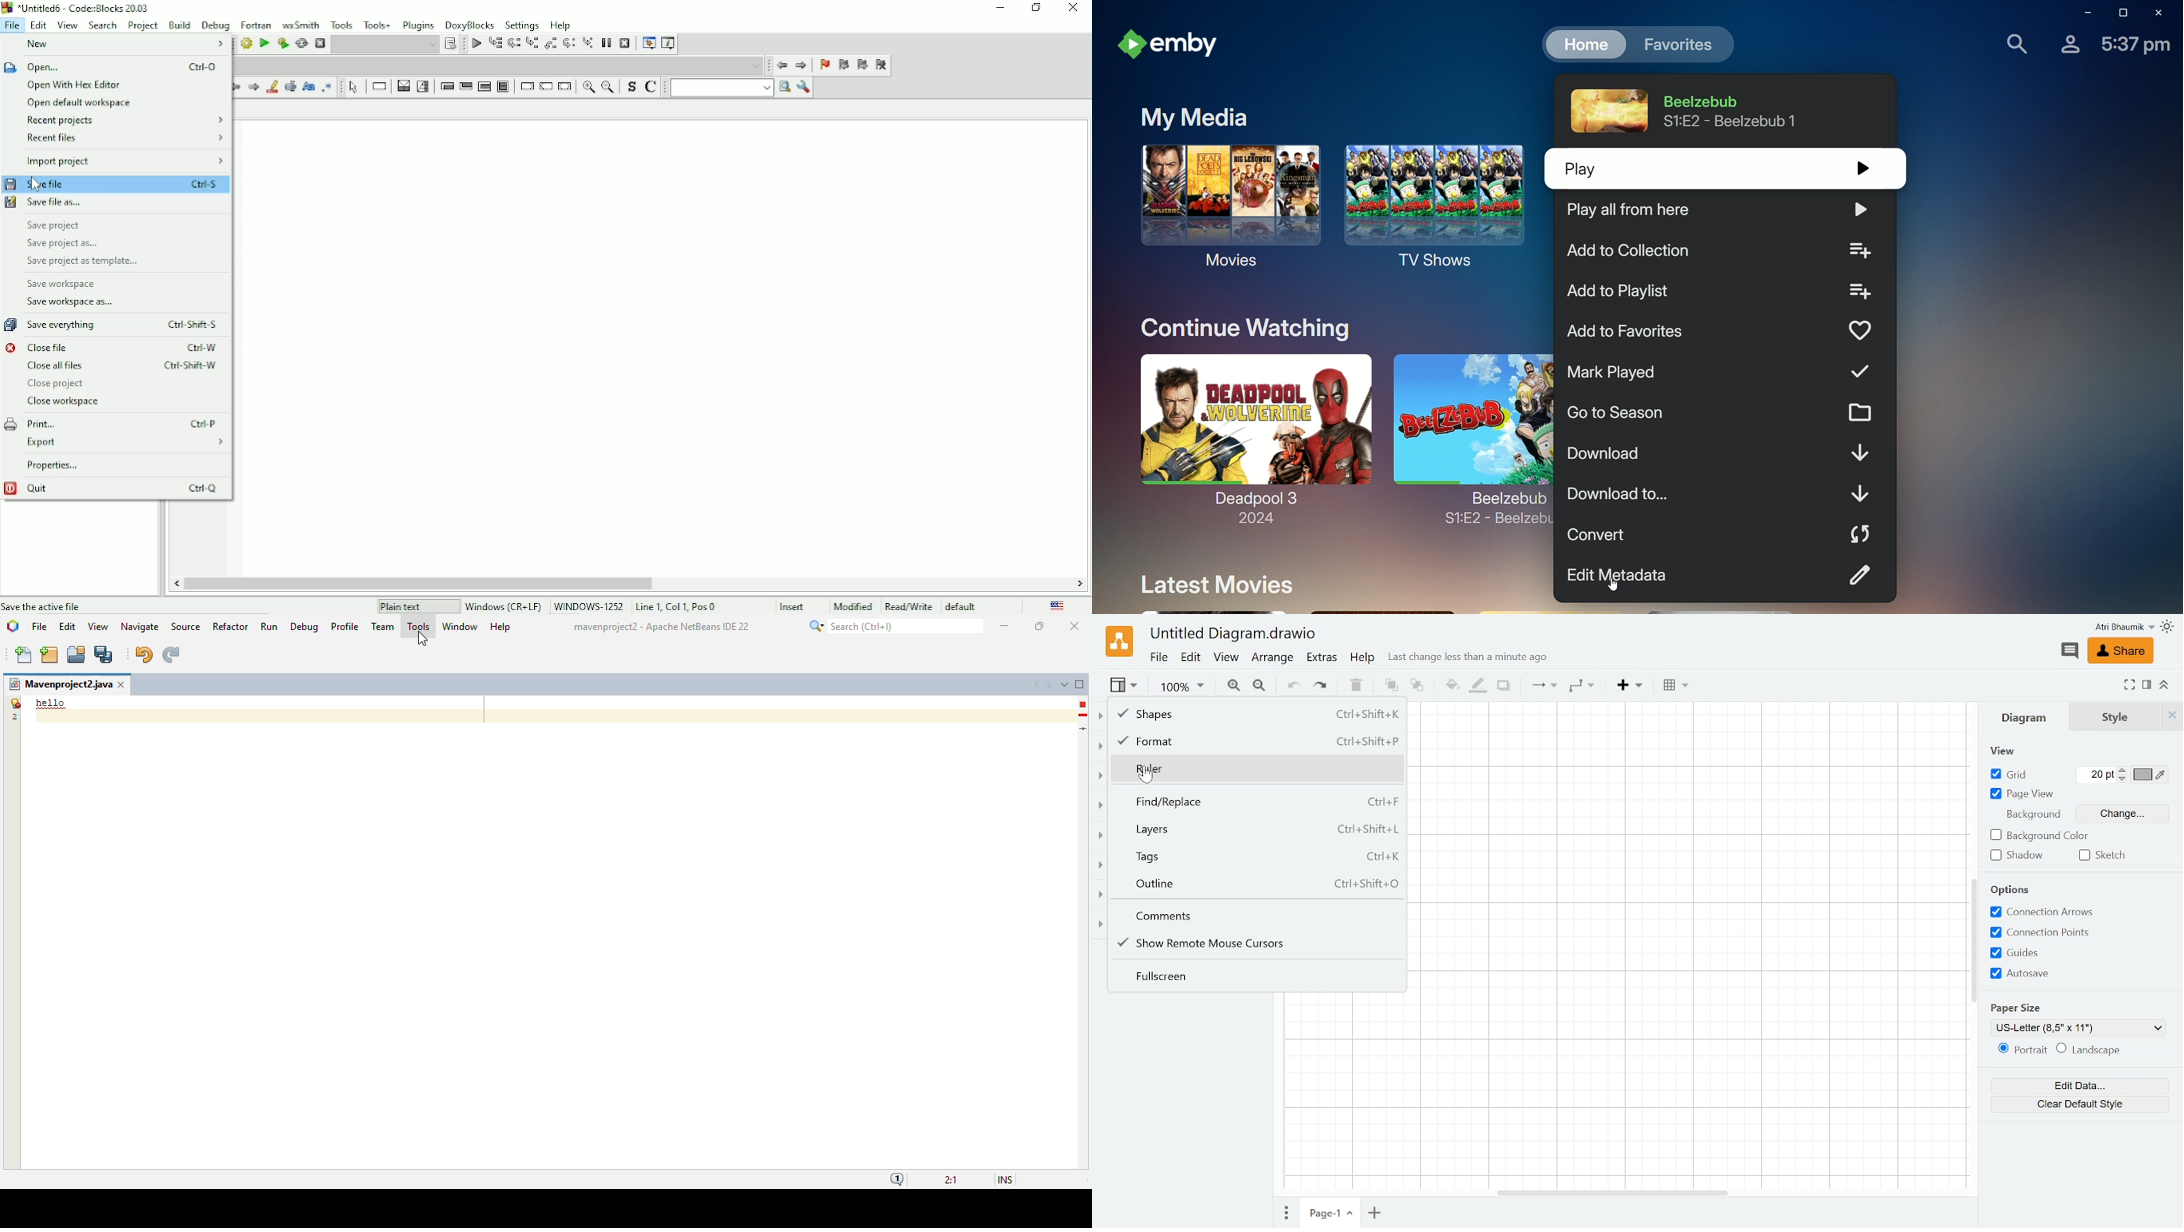 The height and width of the screenshot is (1232, 2184). Describe the element at coordinates (379, 87) in the screenshot. I see `Instruction` at that location.